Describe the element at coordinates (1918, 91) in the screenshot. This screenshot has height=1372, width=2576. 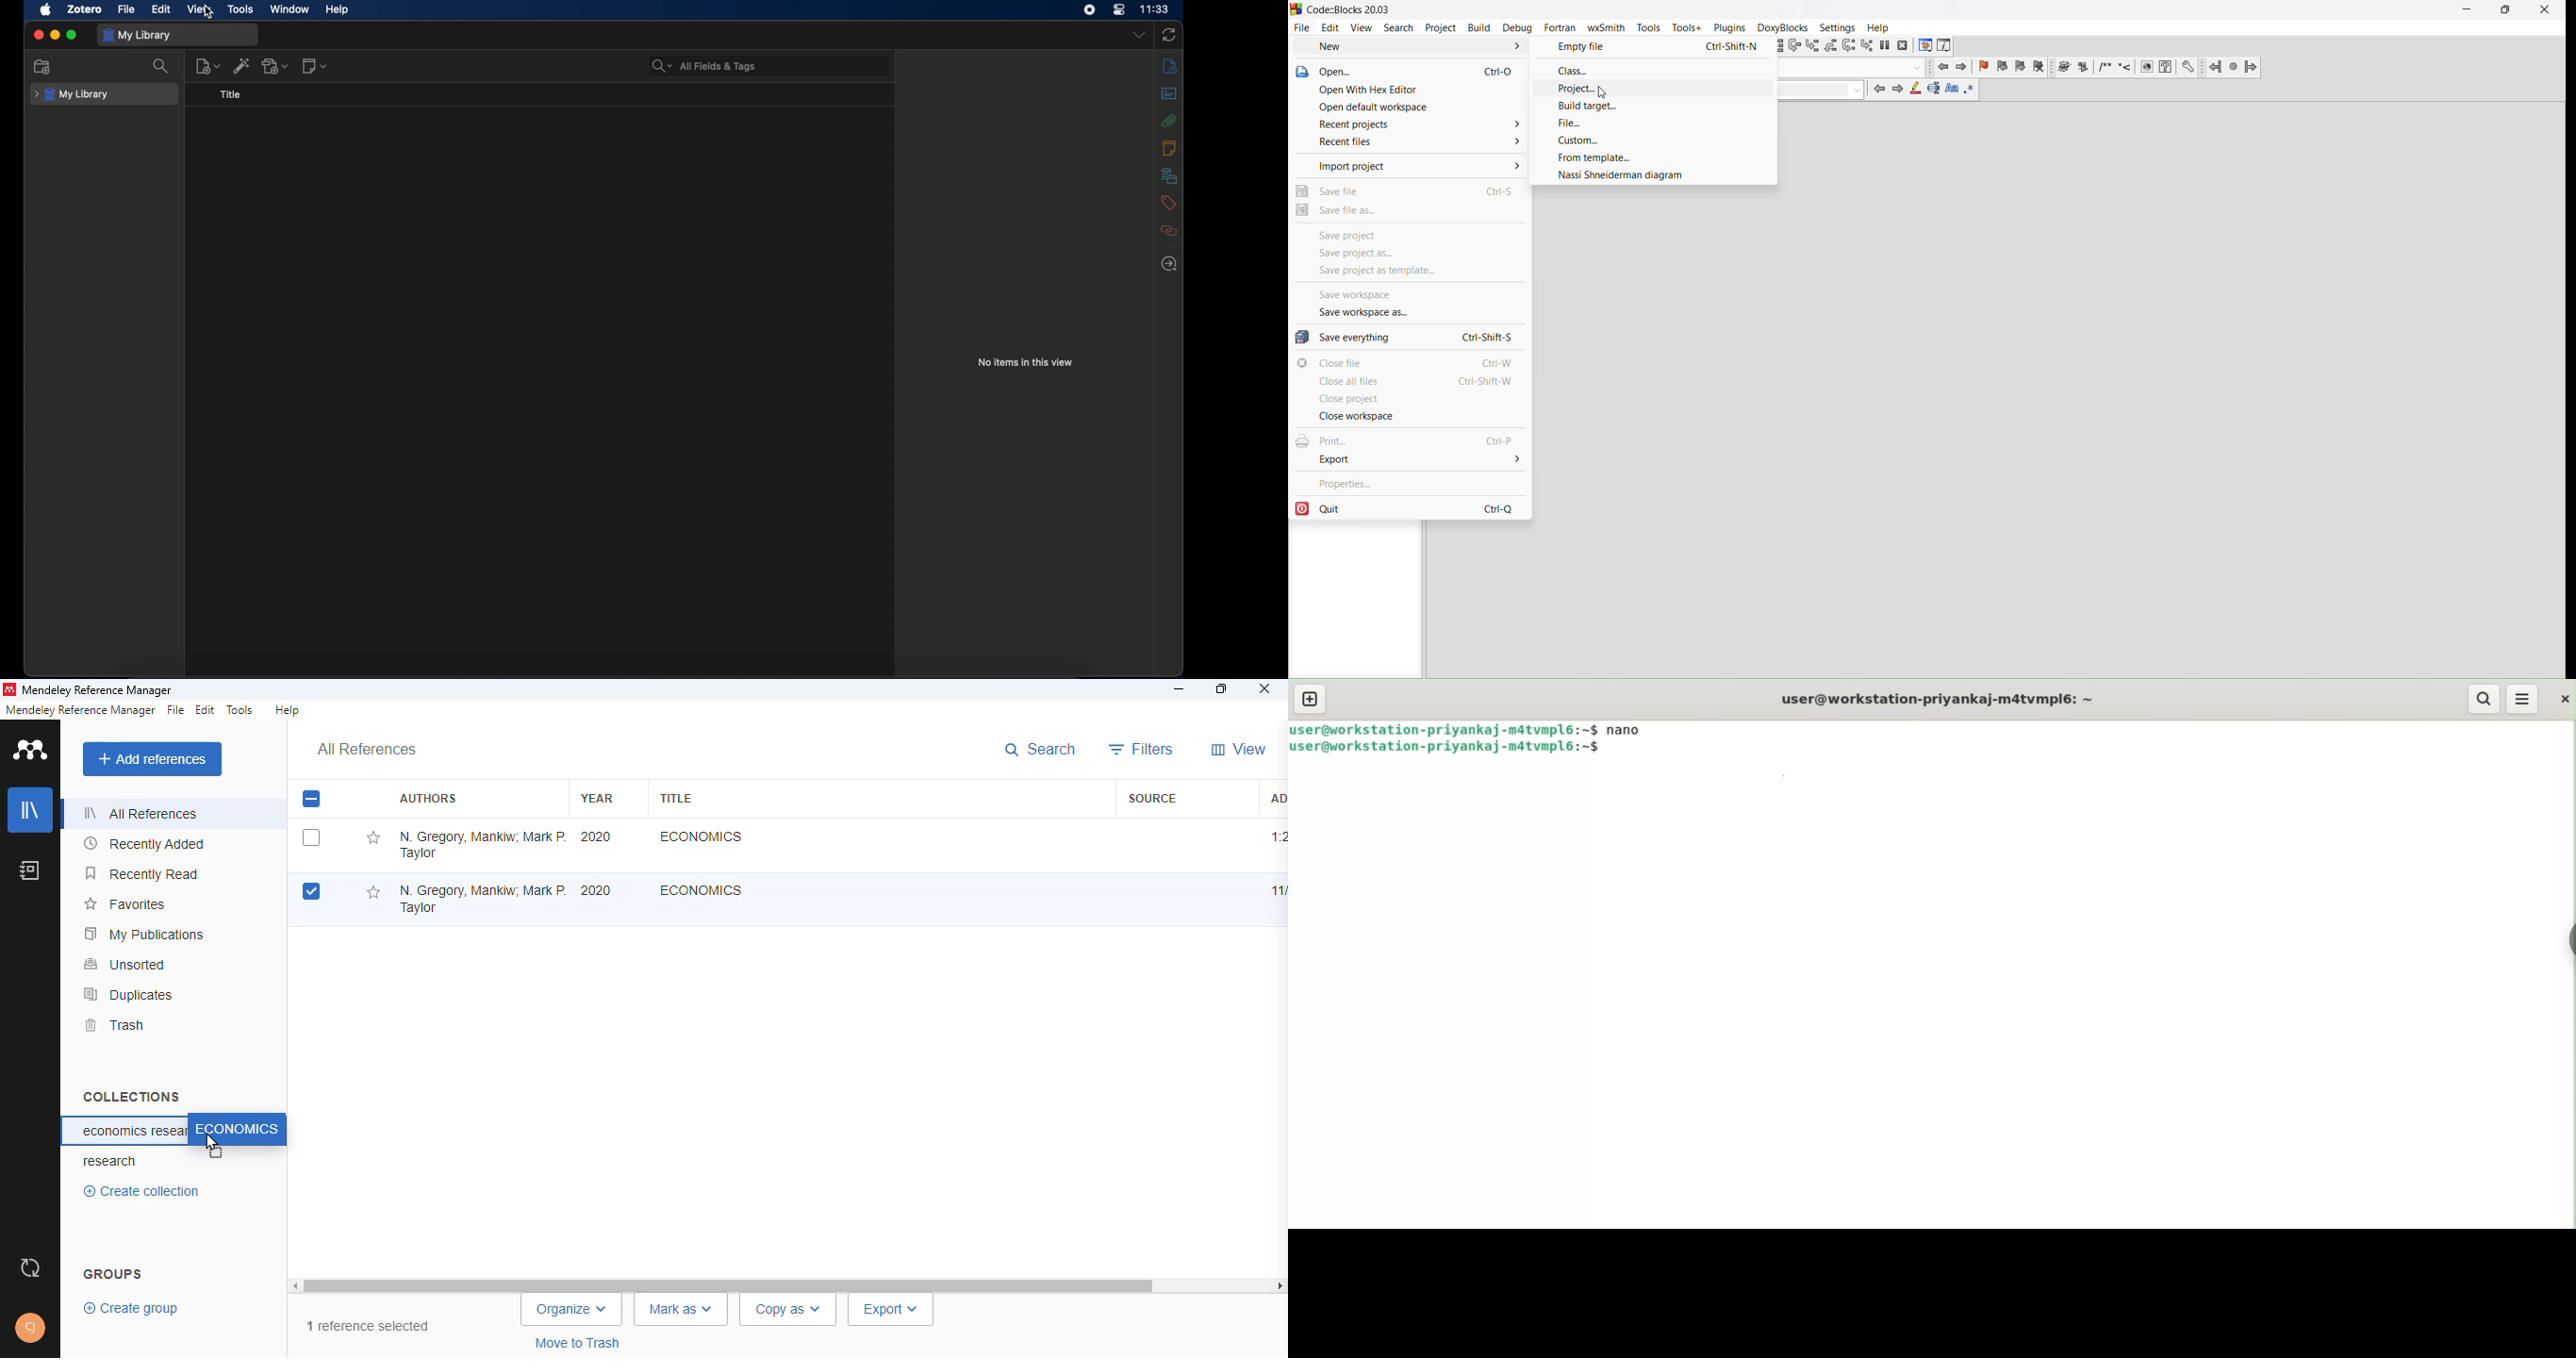
I see `highlight` at that location.